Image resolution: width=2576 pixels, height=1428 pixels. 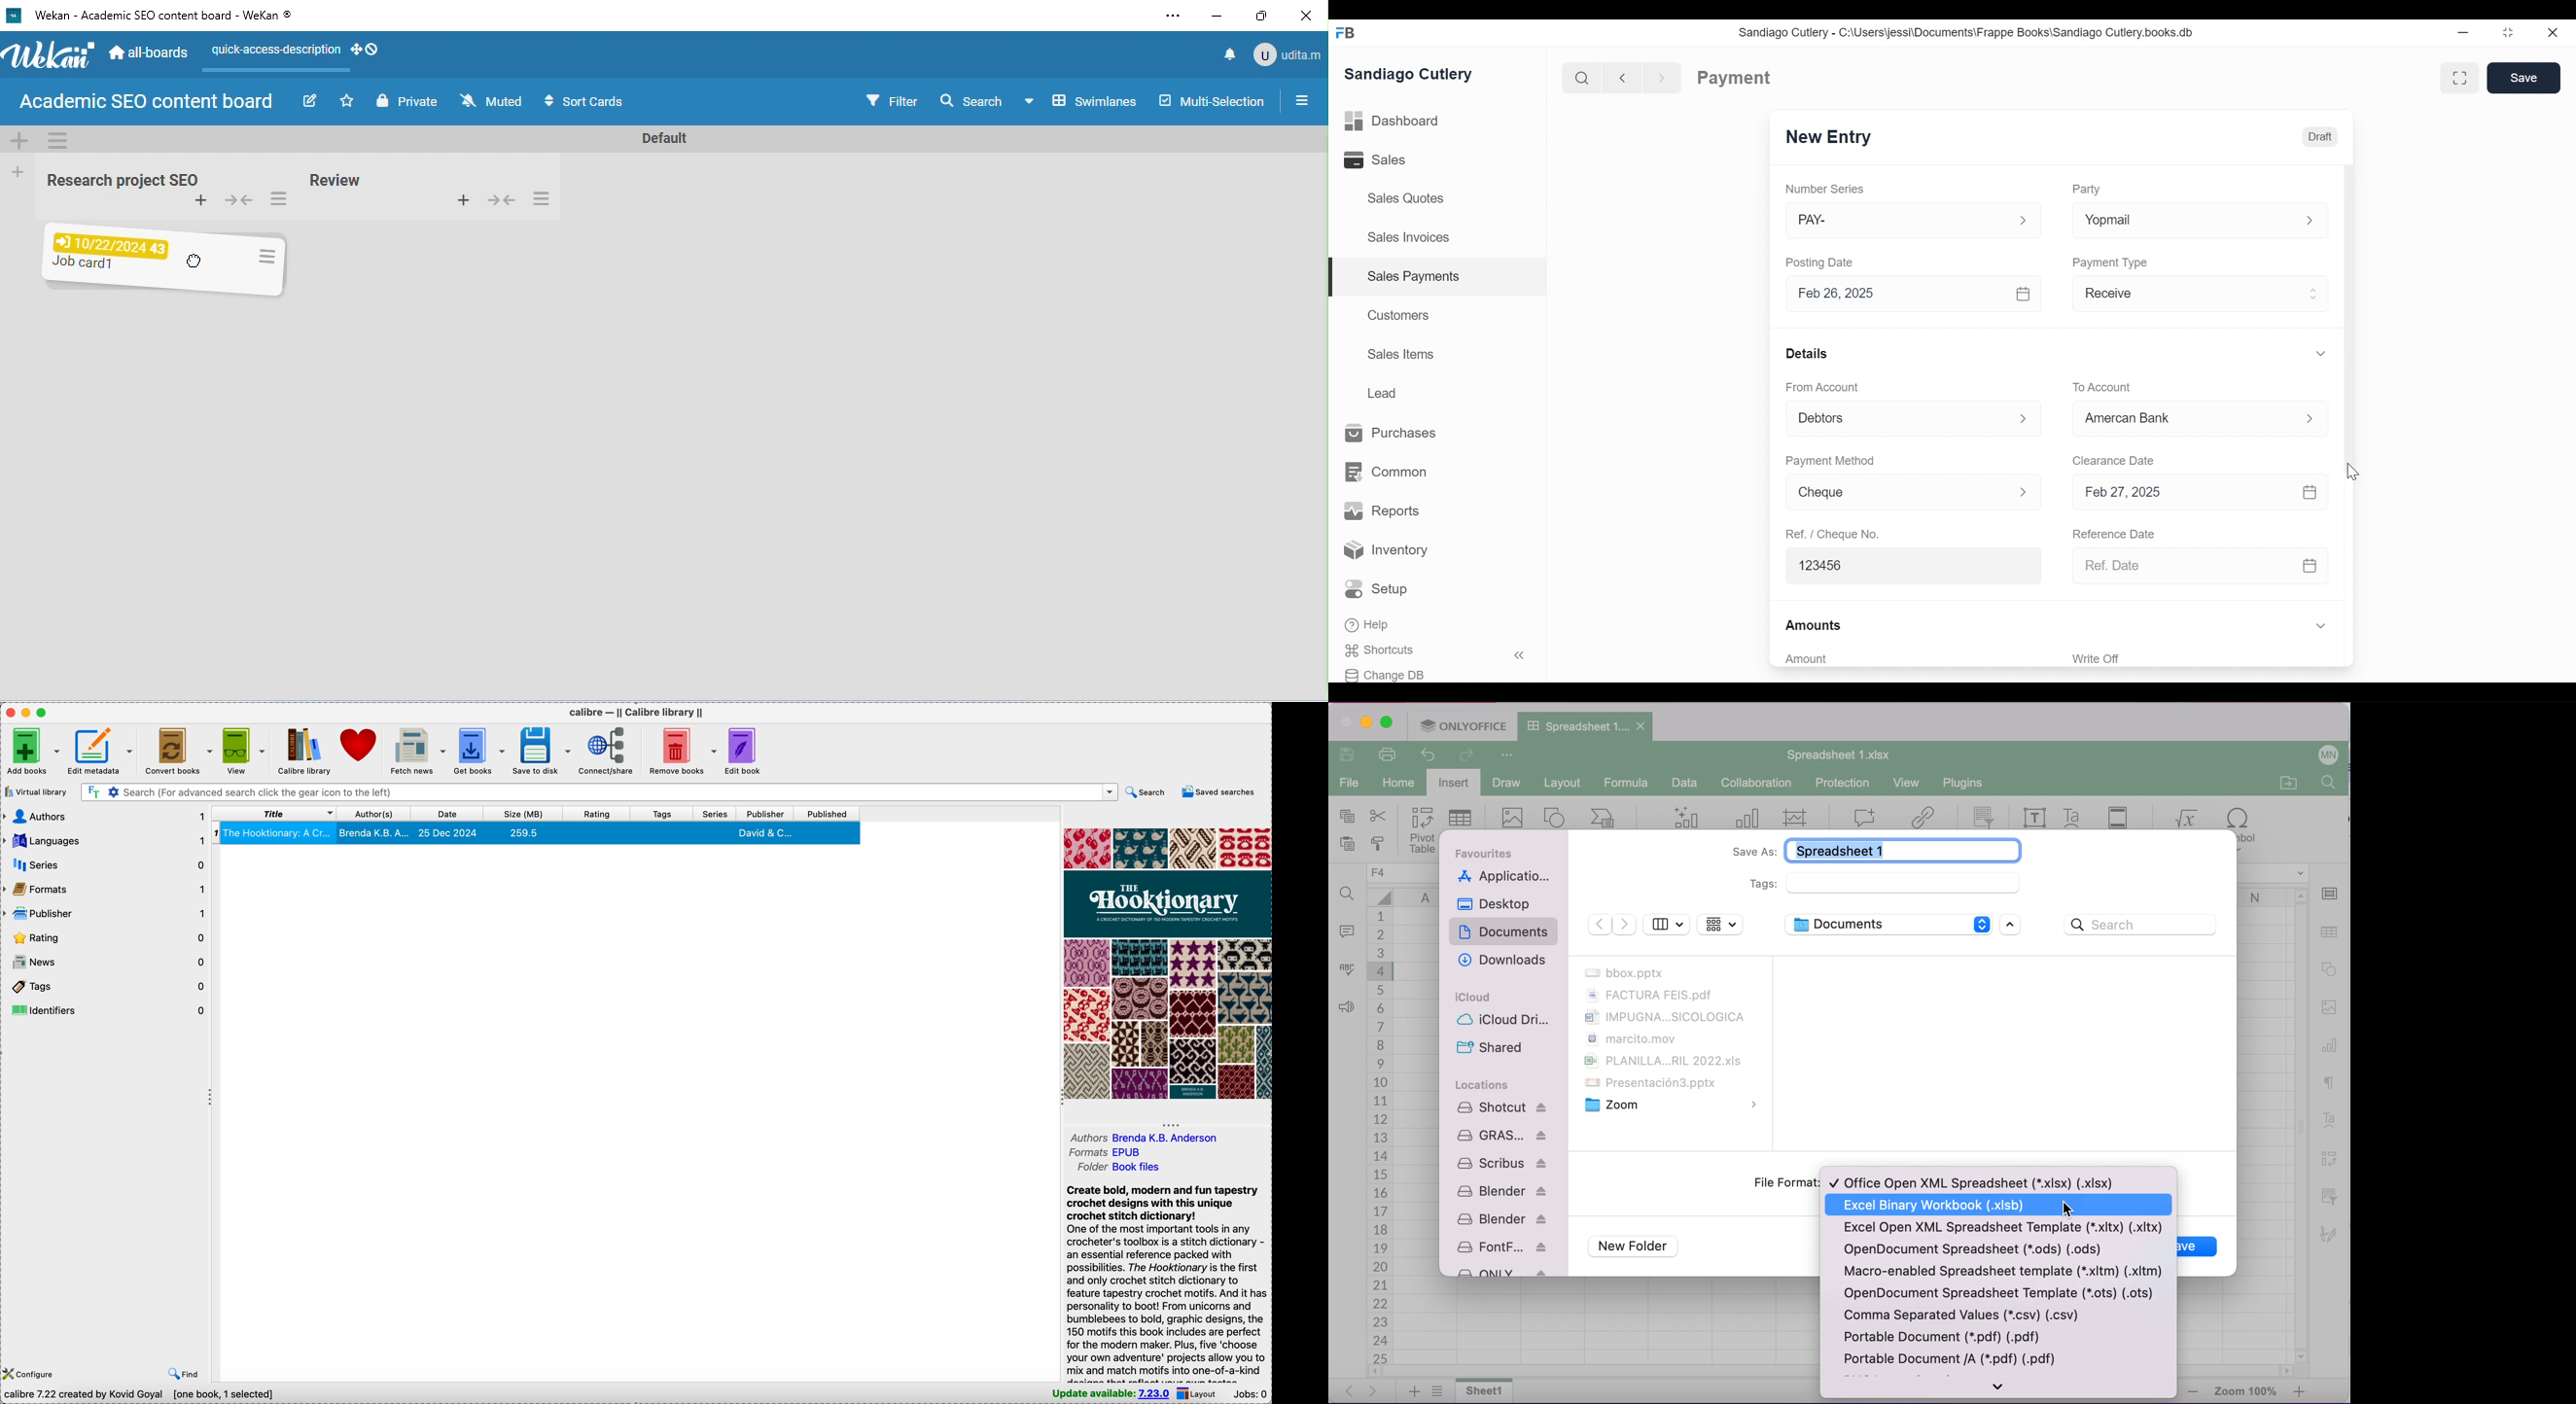 I want to click on From Account, so click(x=1824, y=387).